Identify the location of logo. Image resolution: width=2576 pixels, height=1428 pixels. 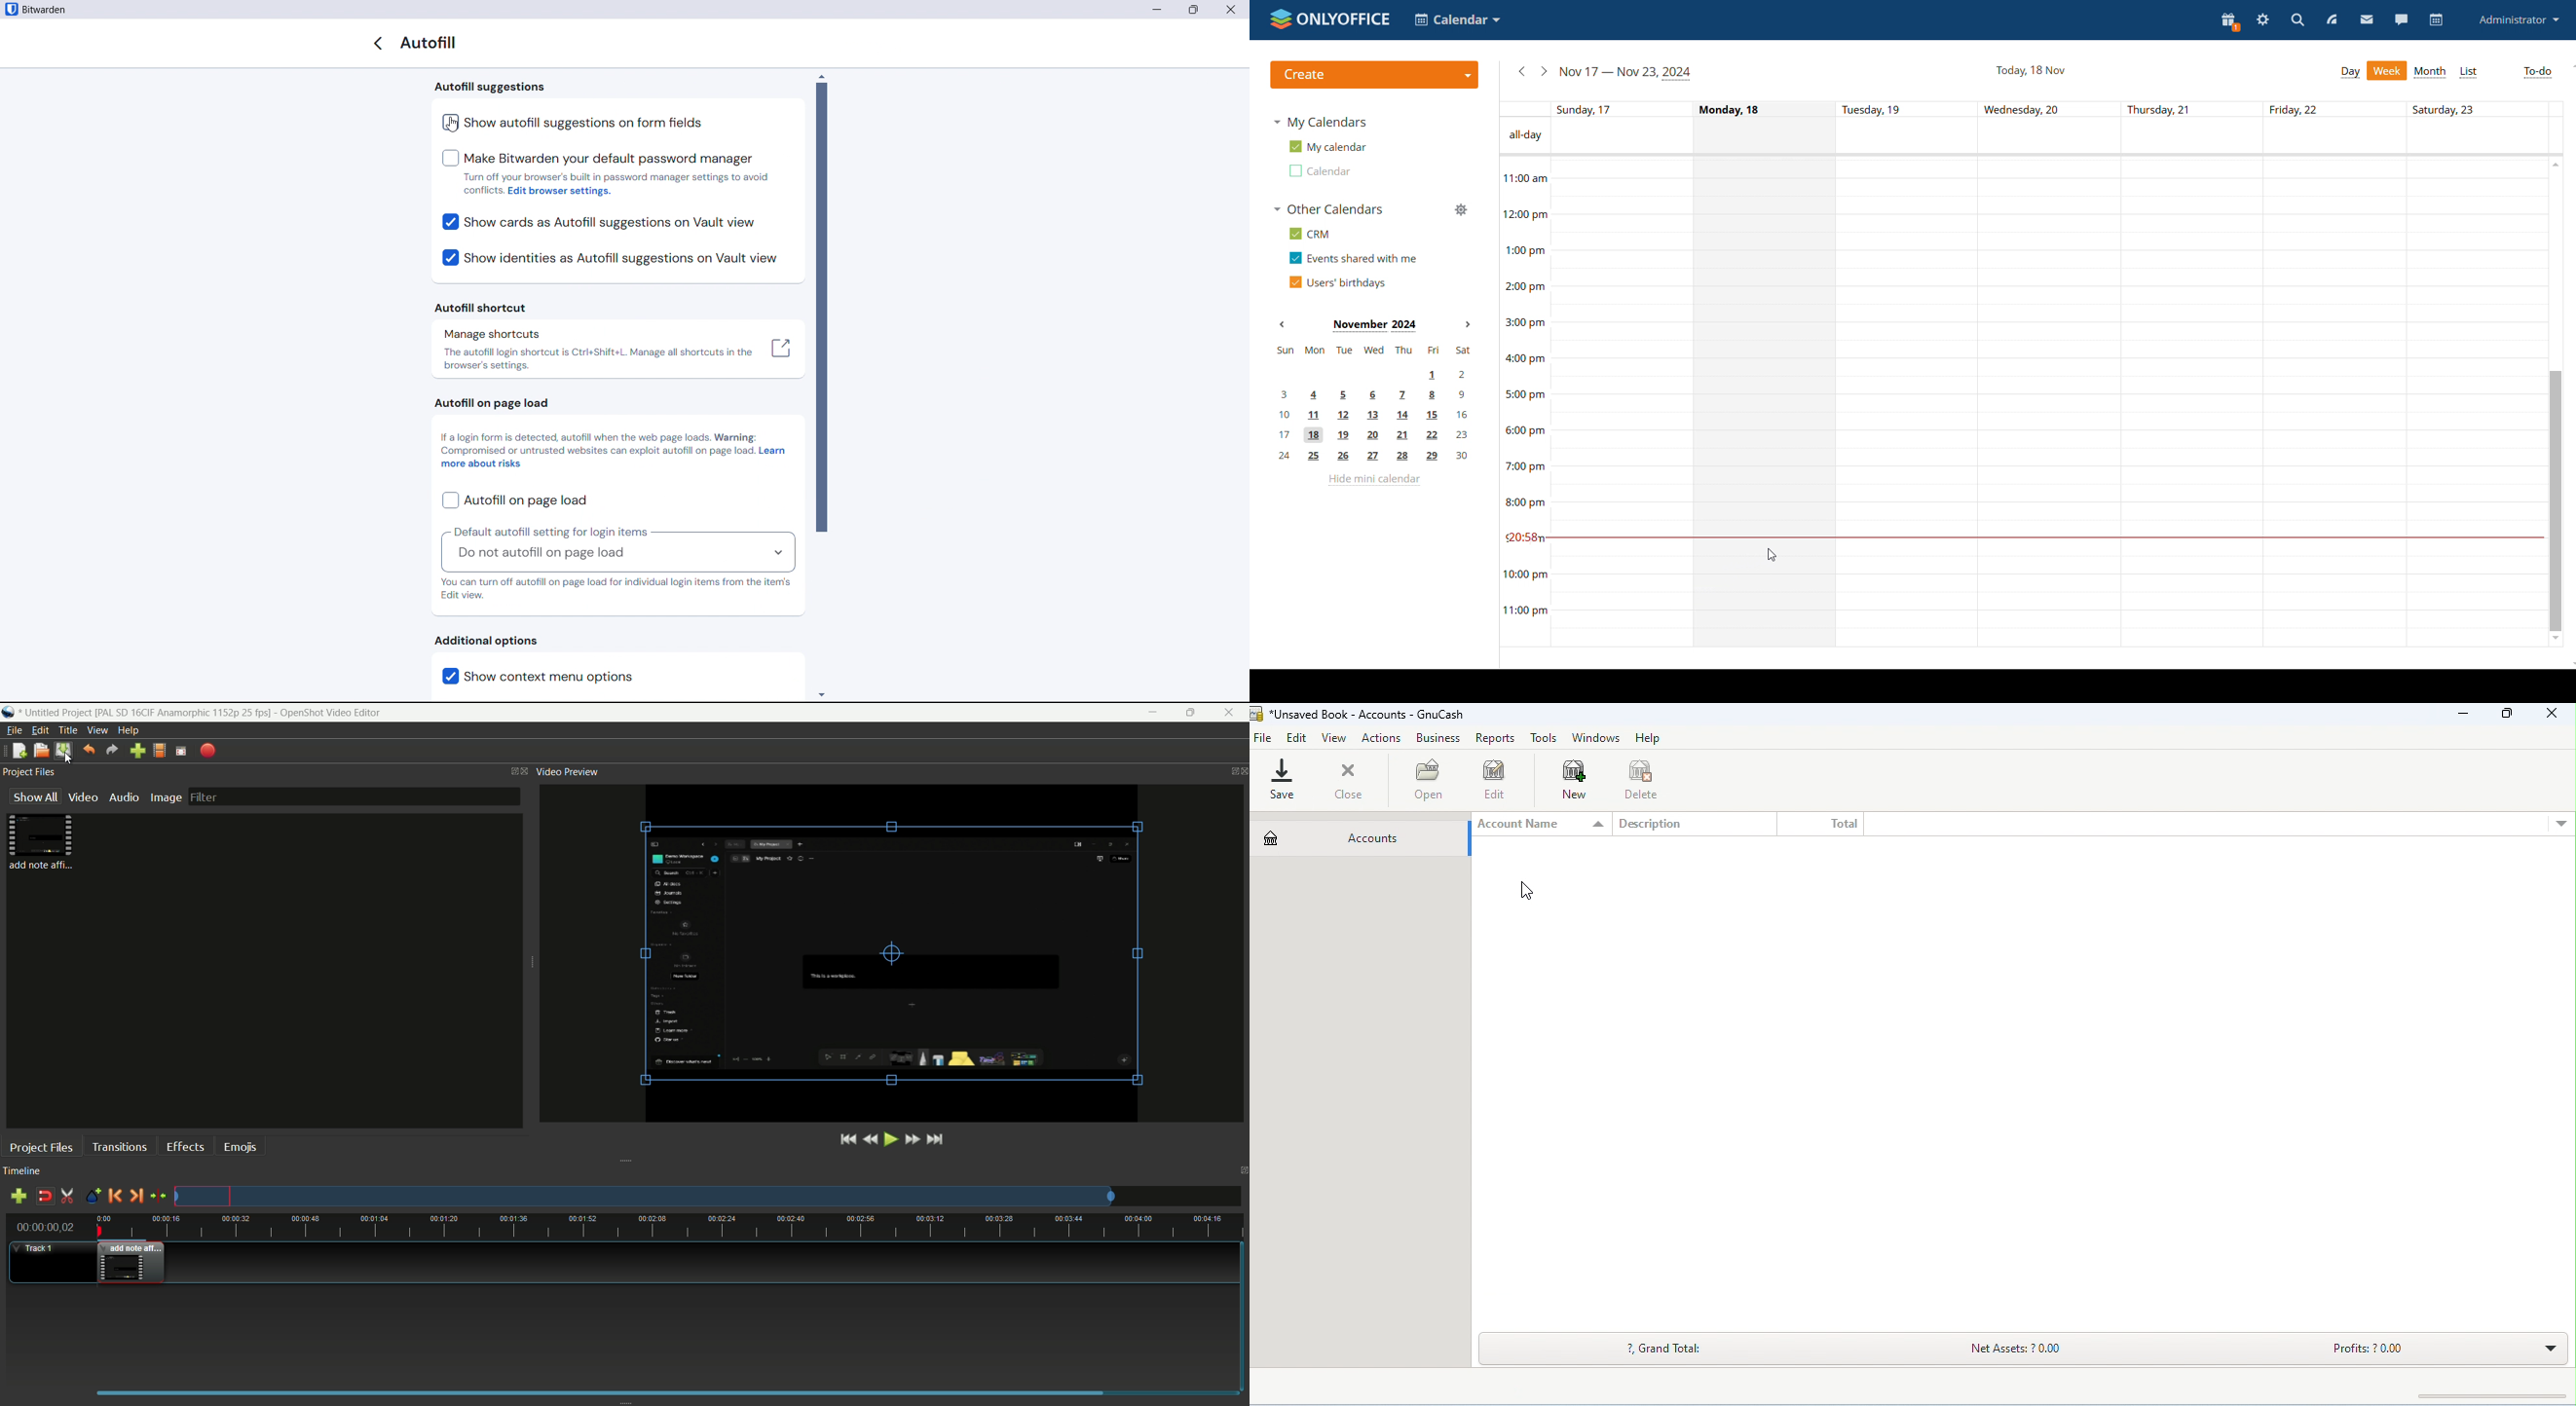
(1330, 21).